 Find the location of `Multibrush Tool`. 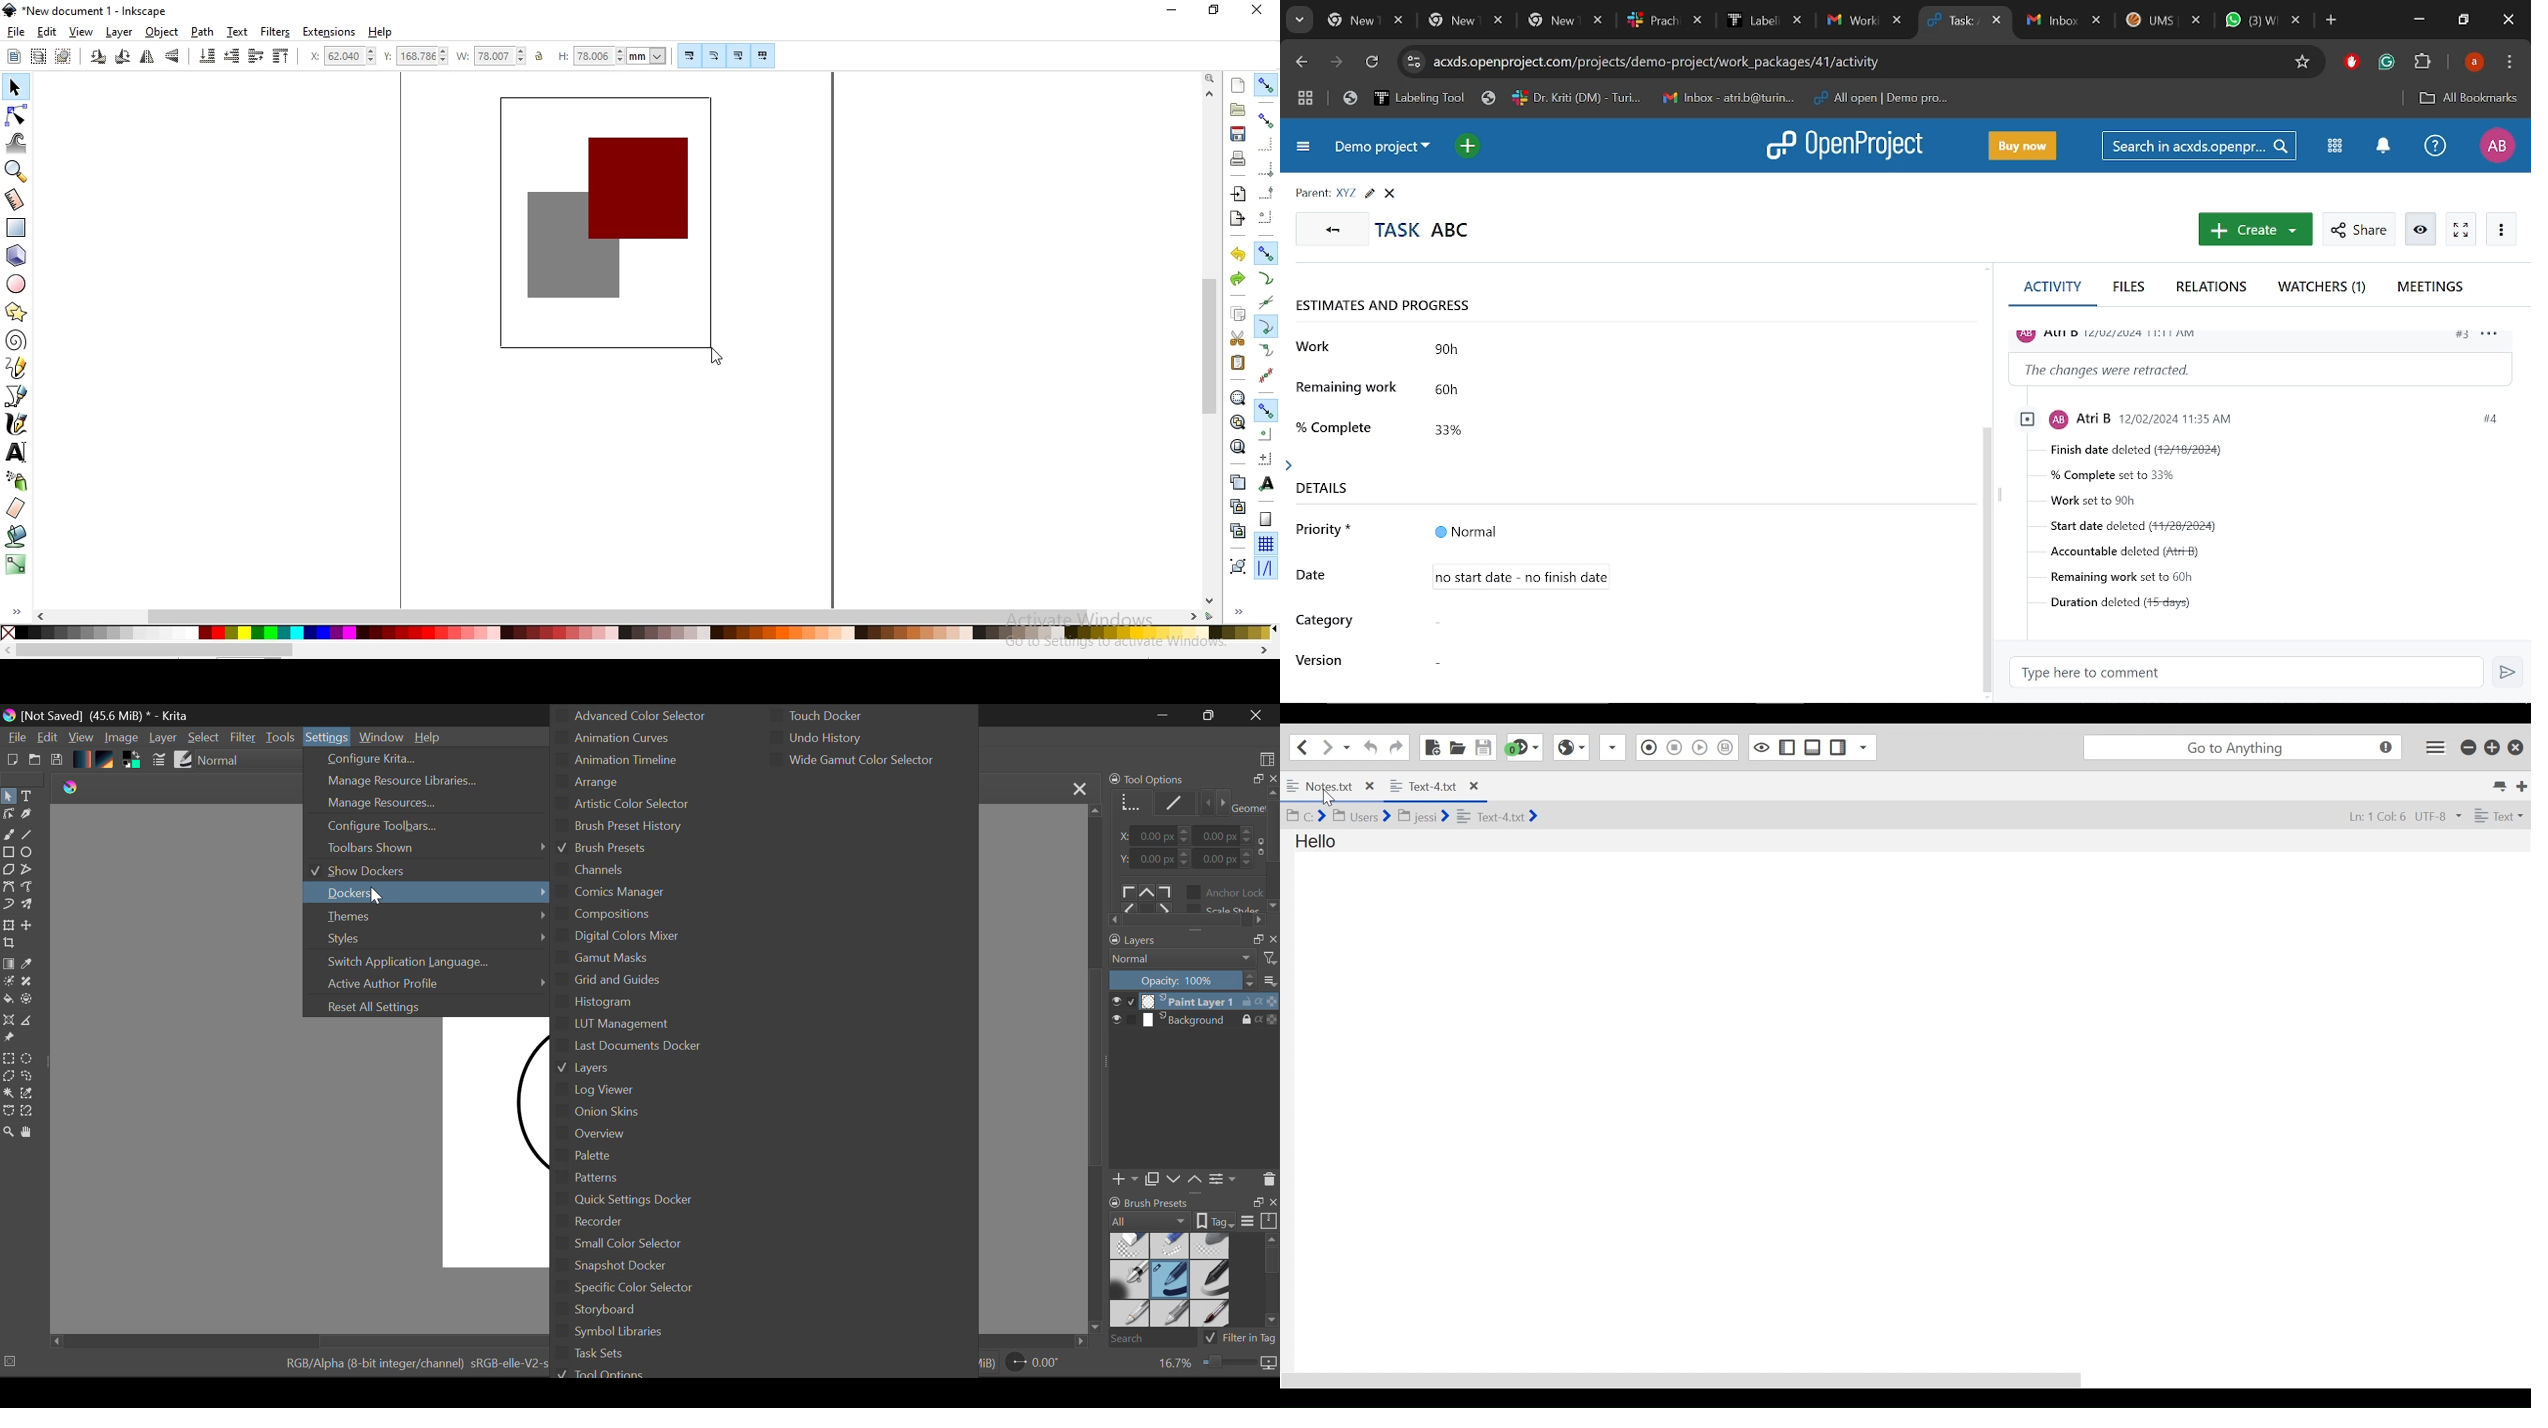

Multibrush Tool is located at coordinates (32, 907).